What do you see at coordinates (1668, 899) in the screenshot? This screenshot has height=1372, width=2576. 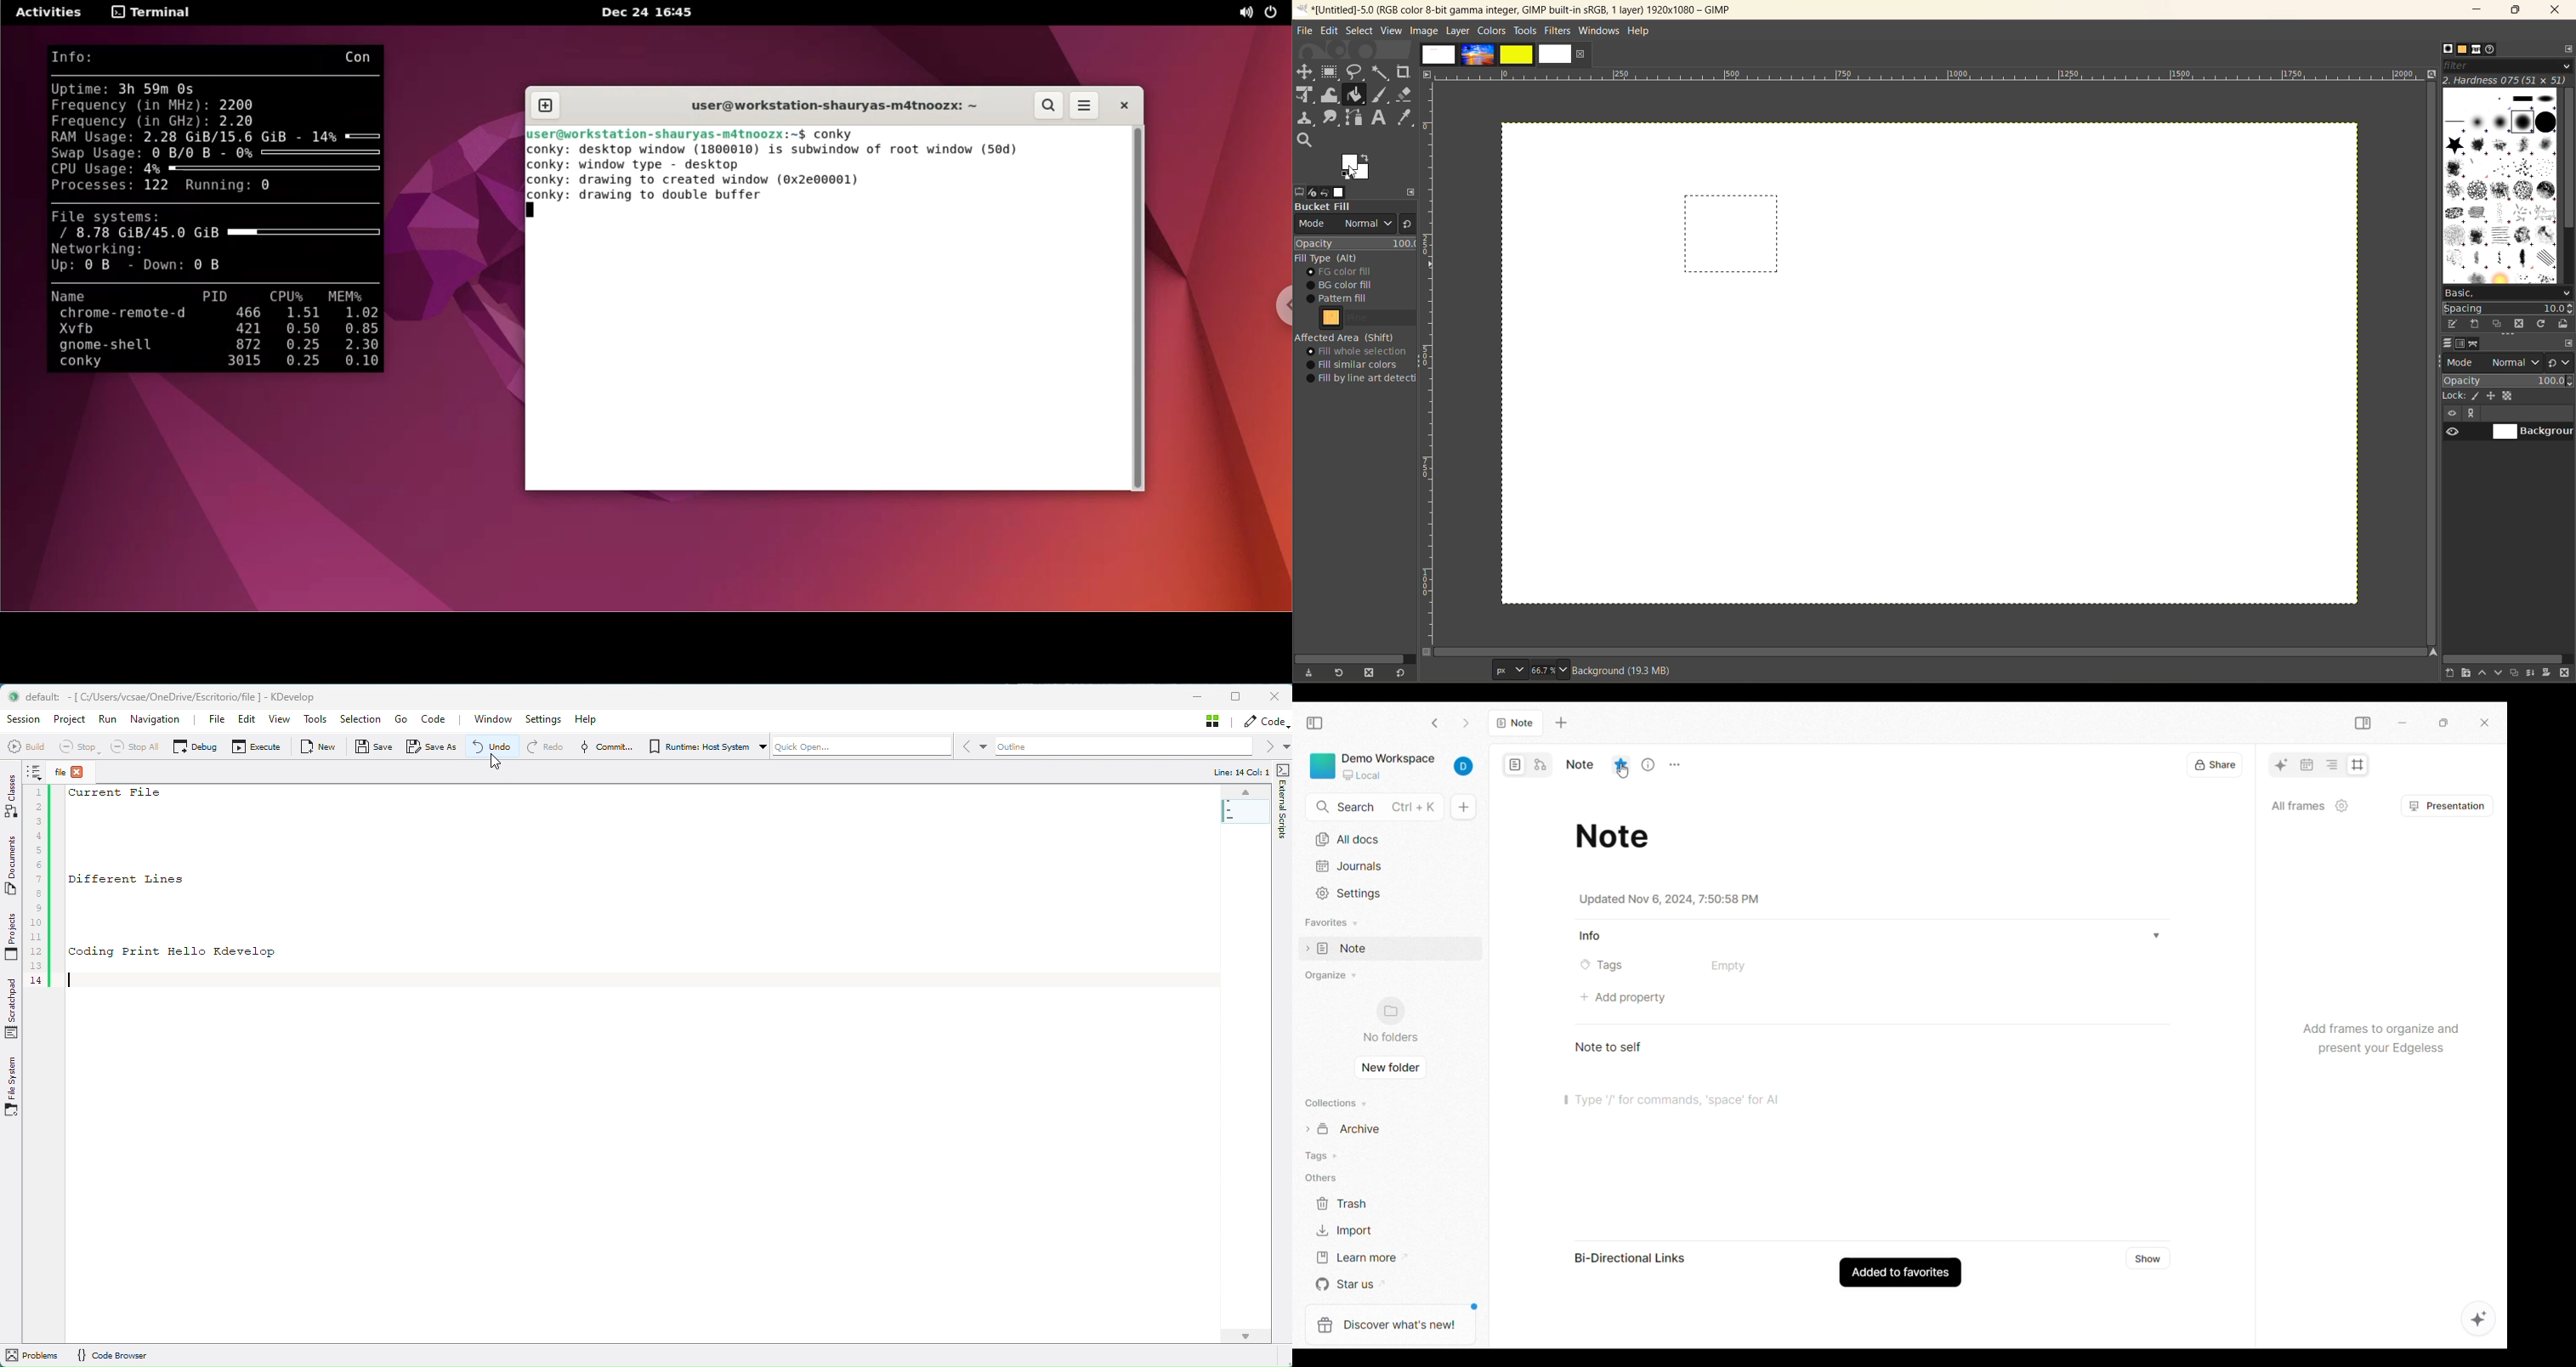 I see `Updated Nov 6, 2024, 7:50:58 PM` at bounding box center [1668, 899].